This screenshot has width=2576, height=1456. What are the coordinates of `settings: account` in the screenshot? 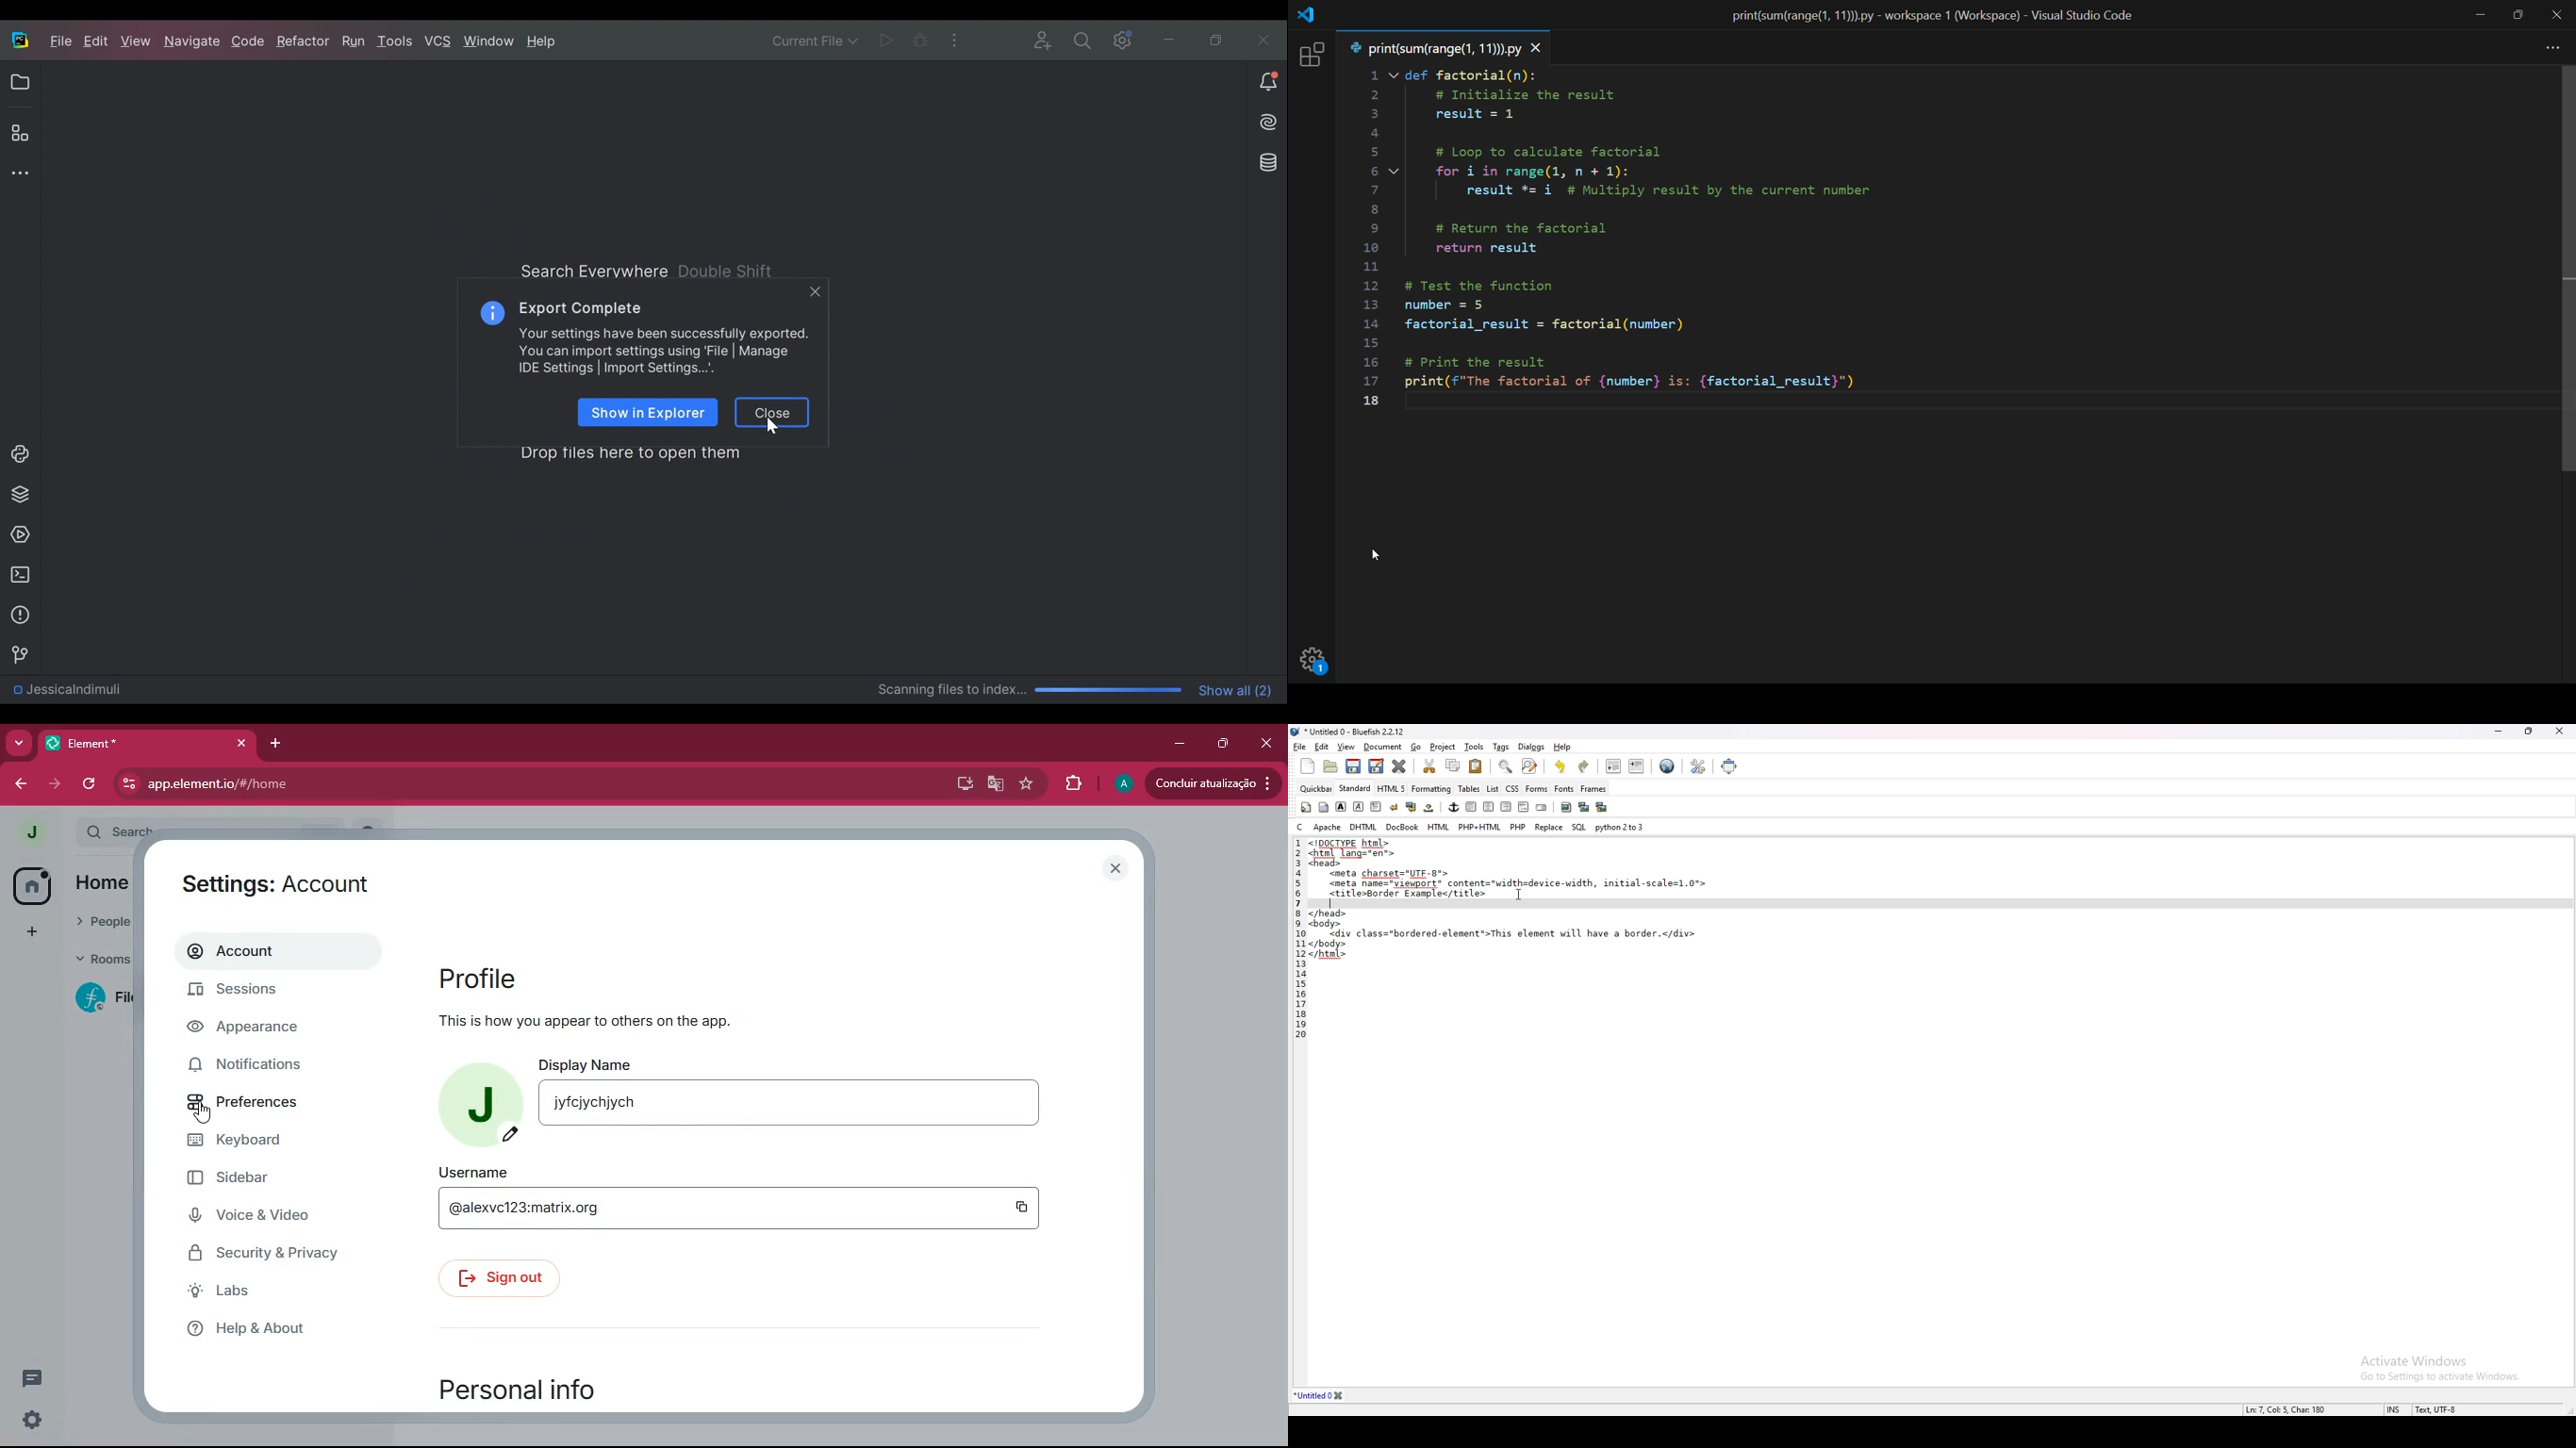 It's located at (280, 883).